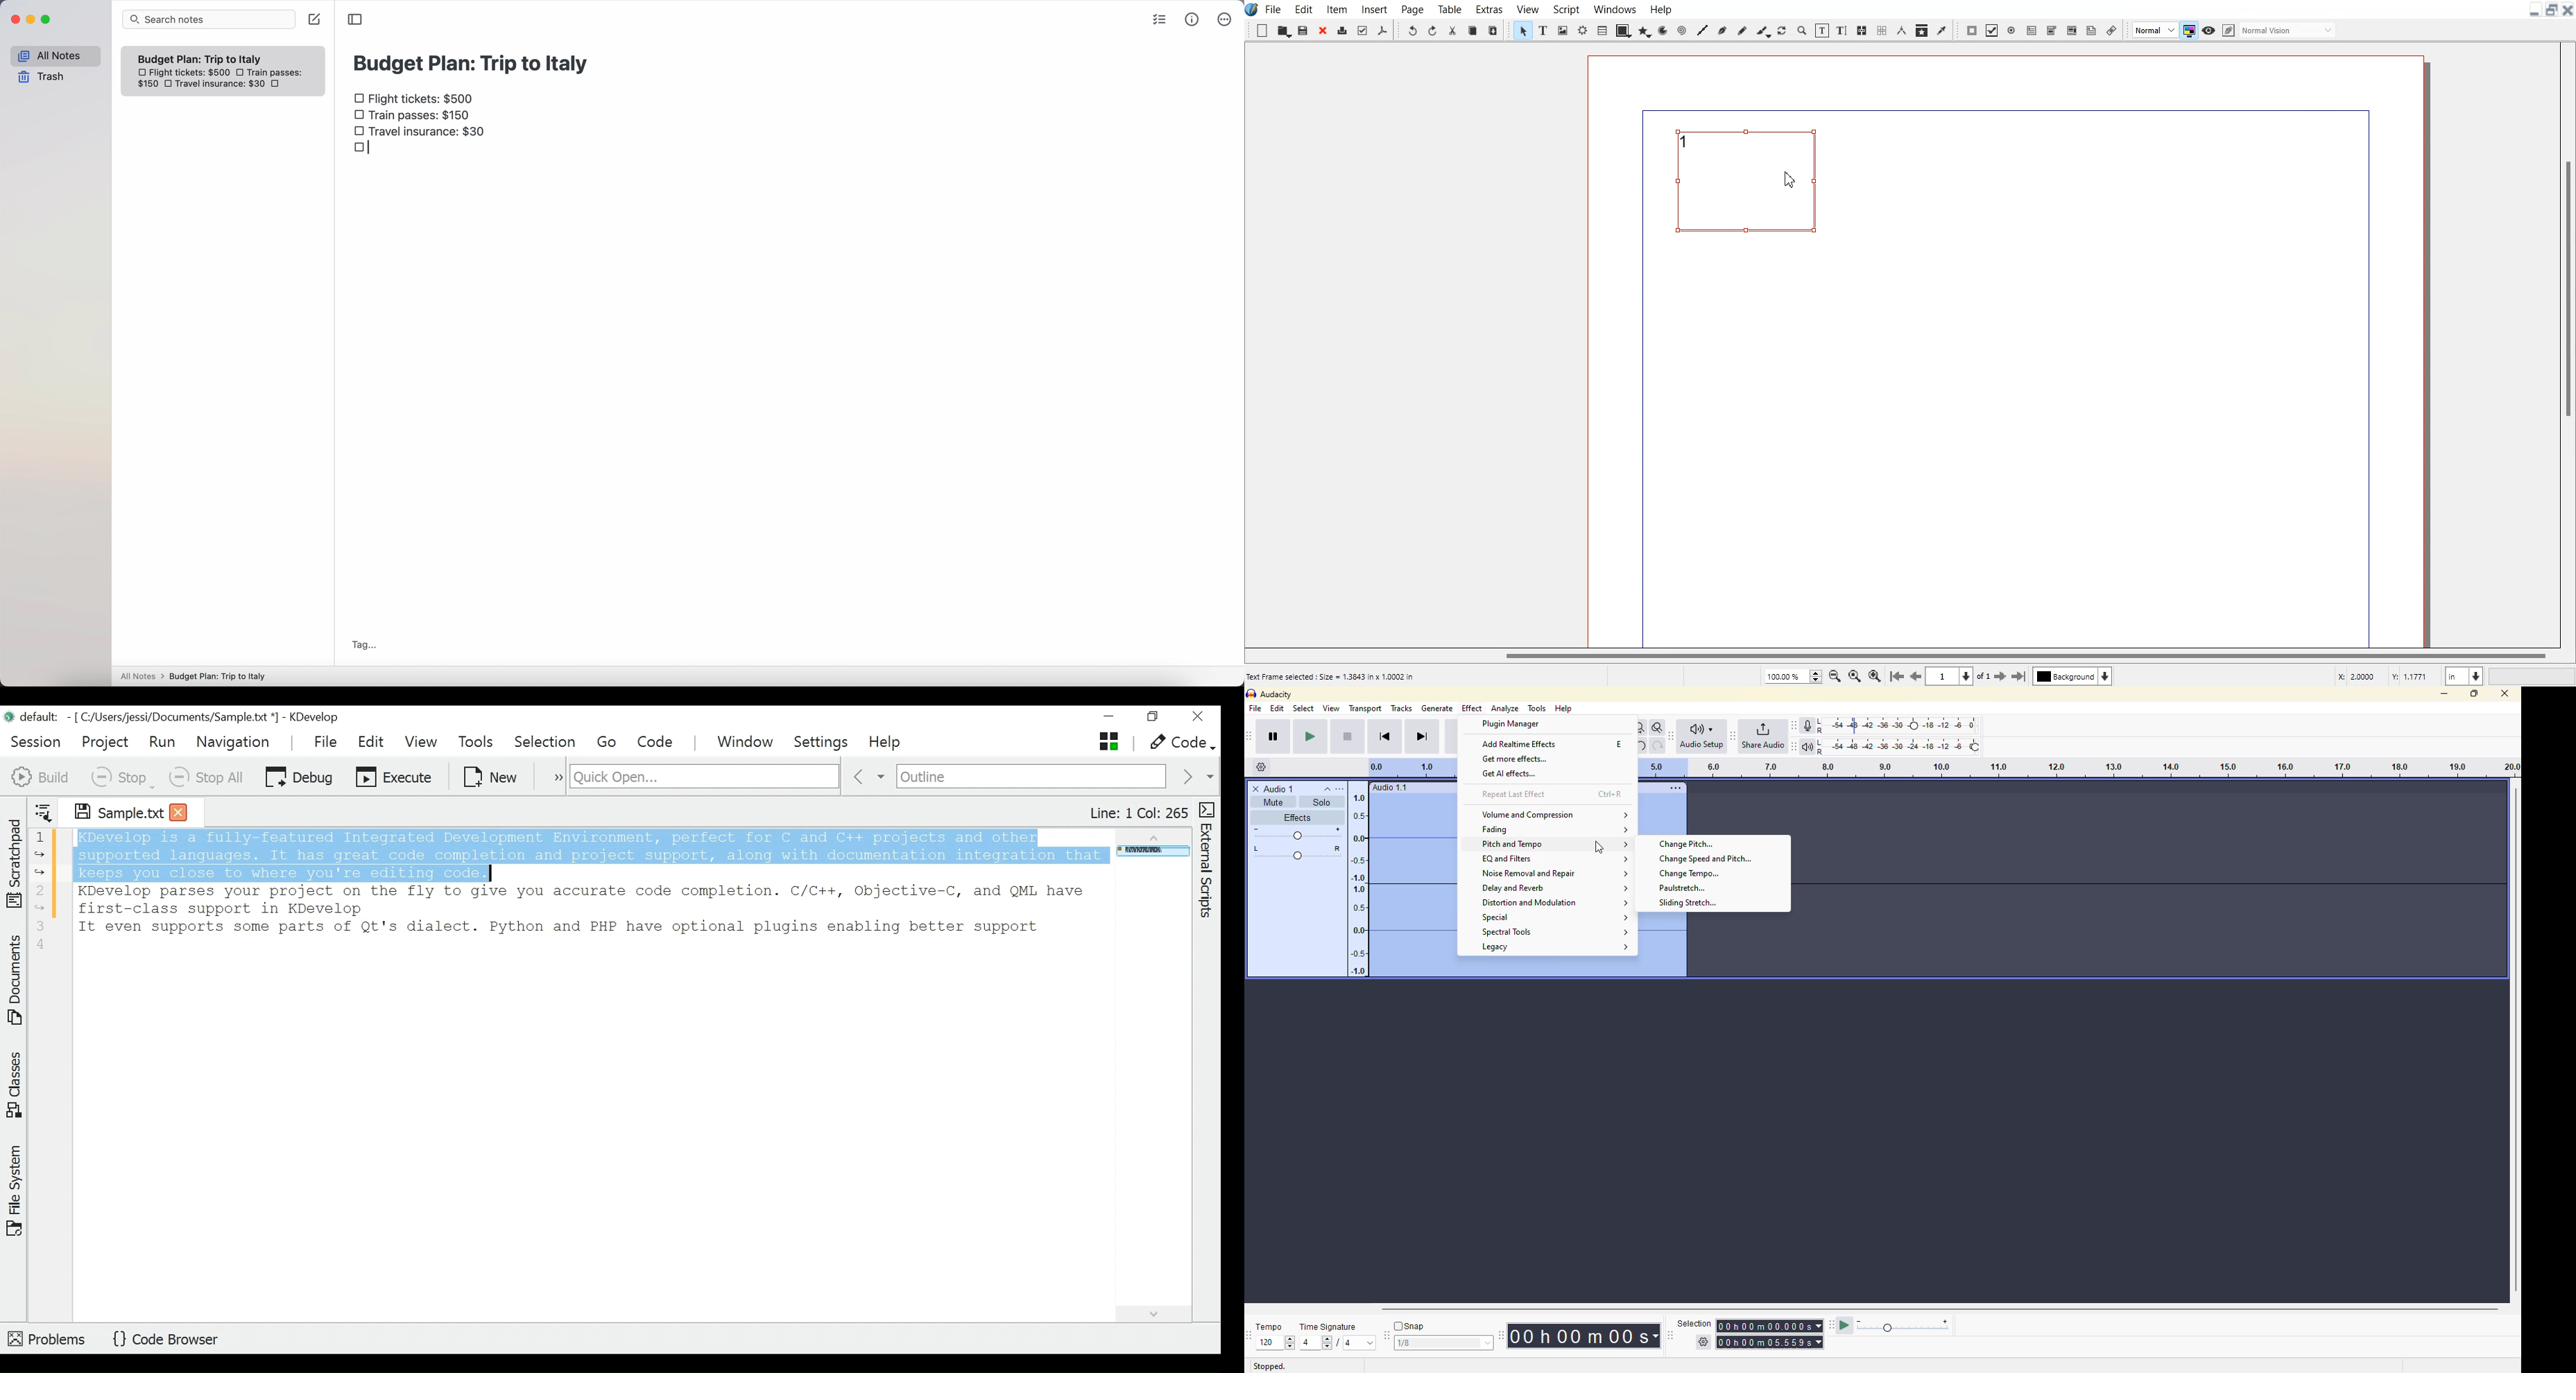 Image resolution: width=2576 pixels, height=1400 pixels. Describe the element at coordinates (1628, 903) in the screenshot. I see `expand` at that location.